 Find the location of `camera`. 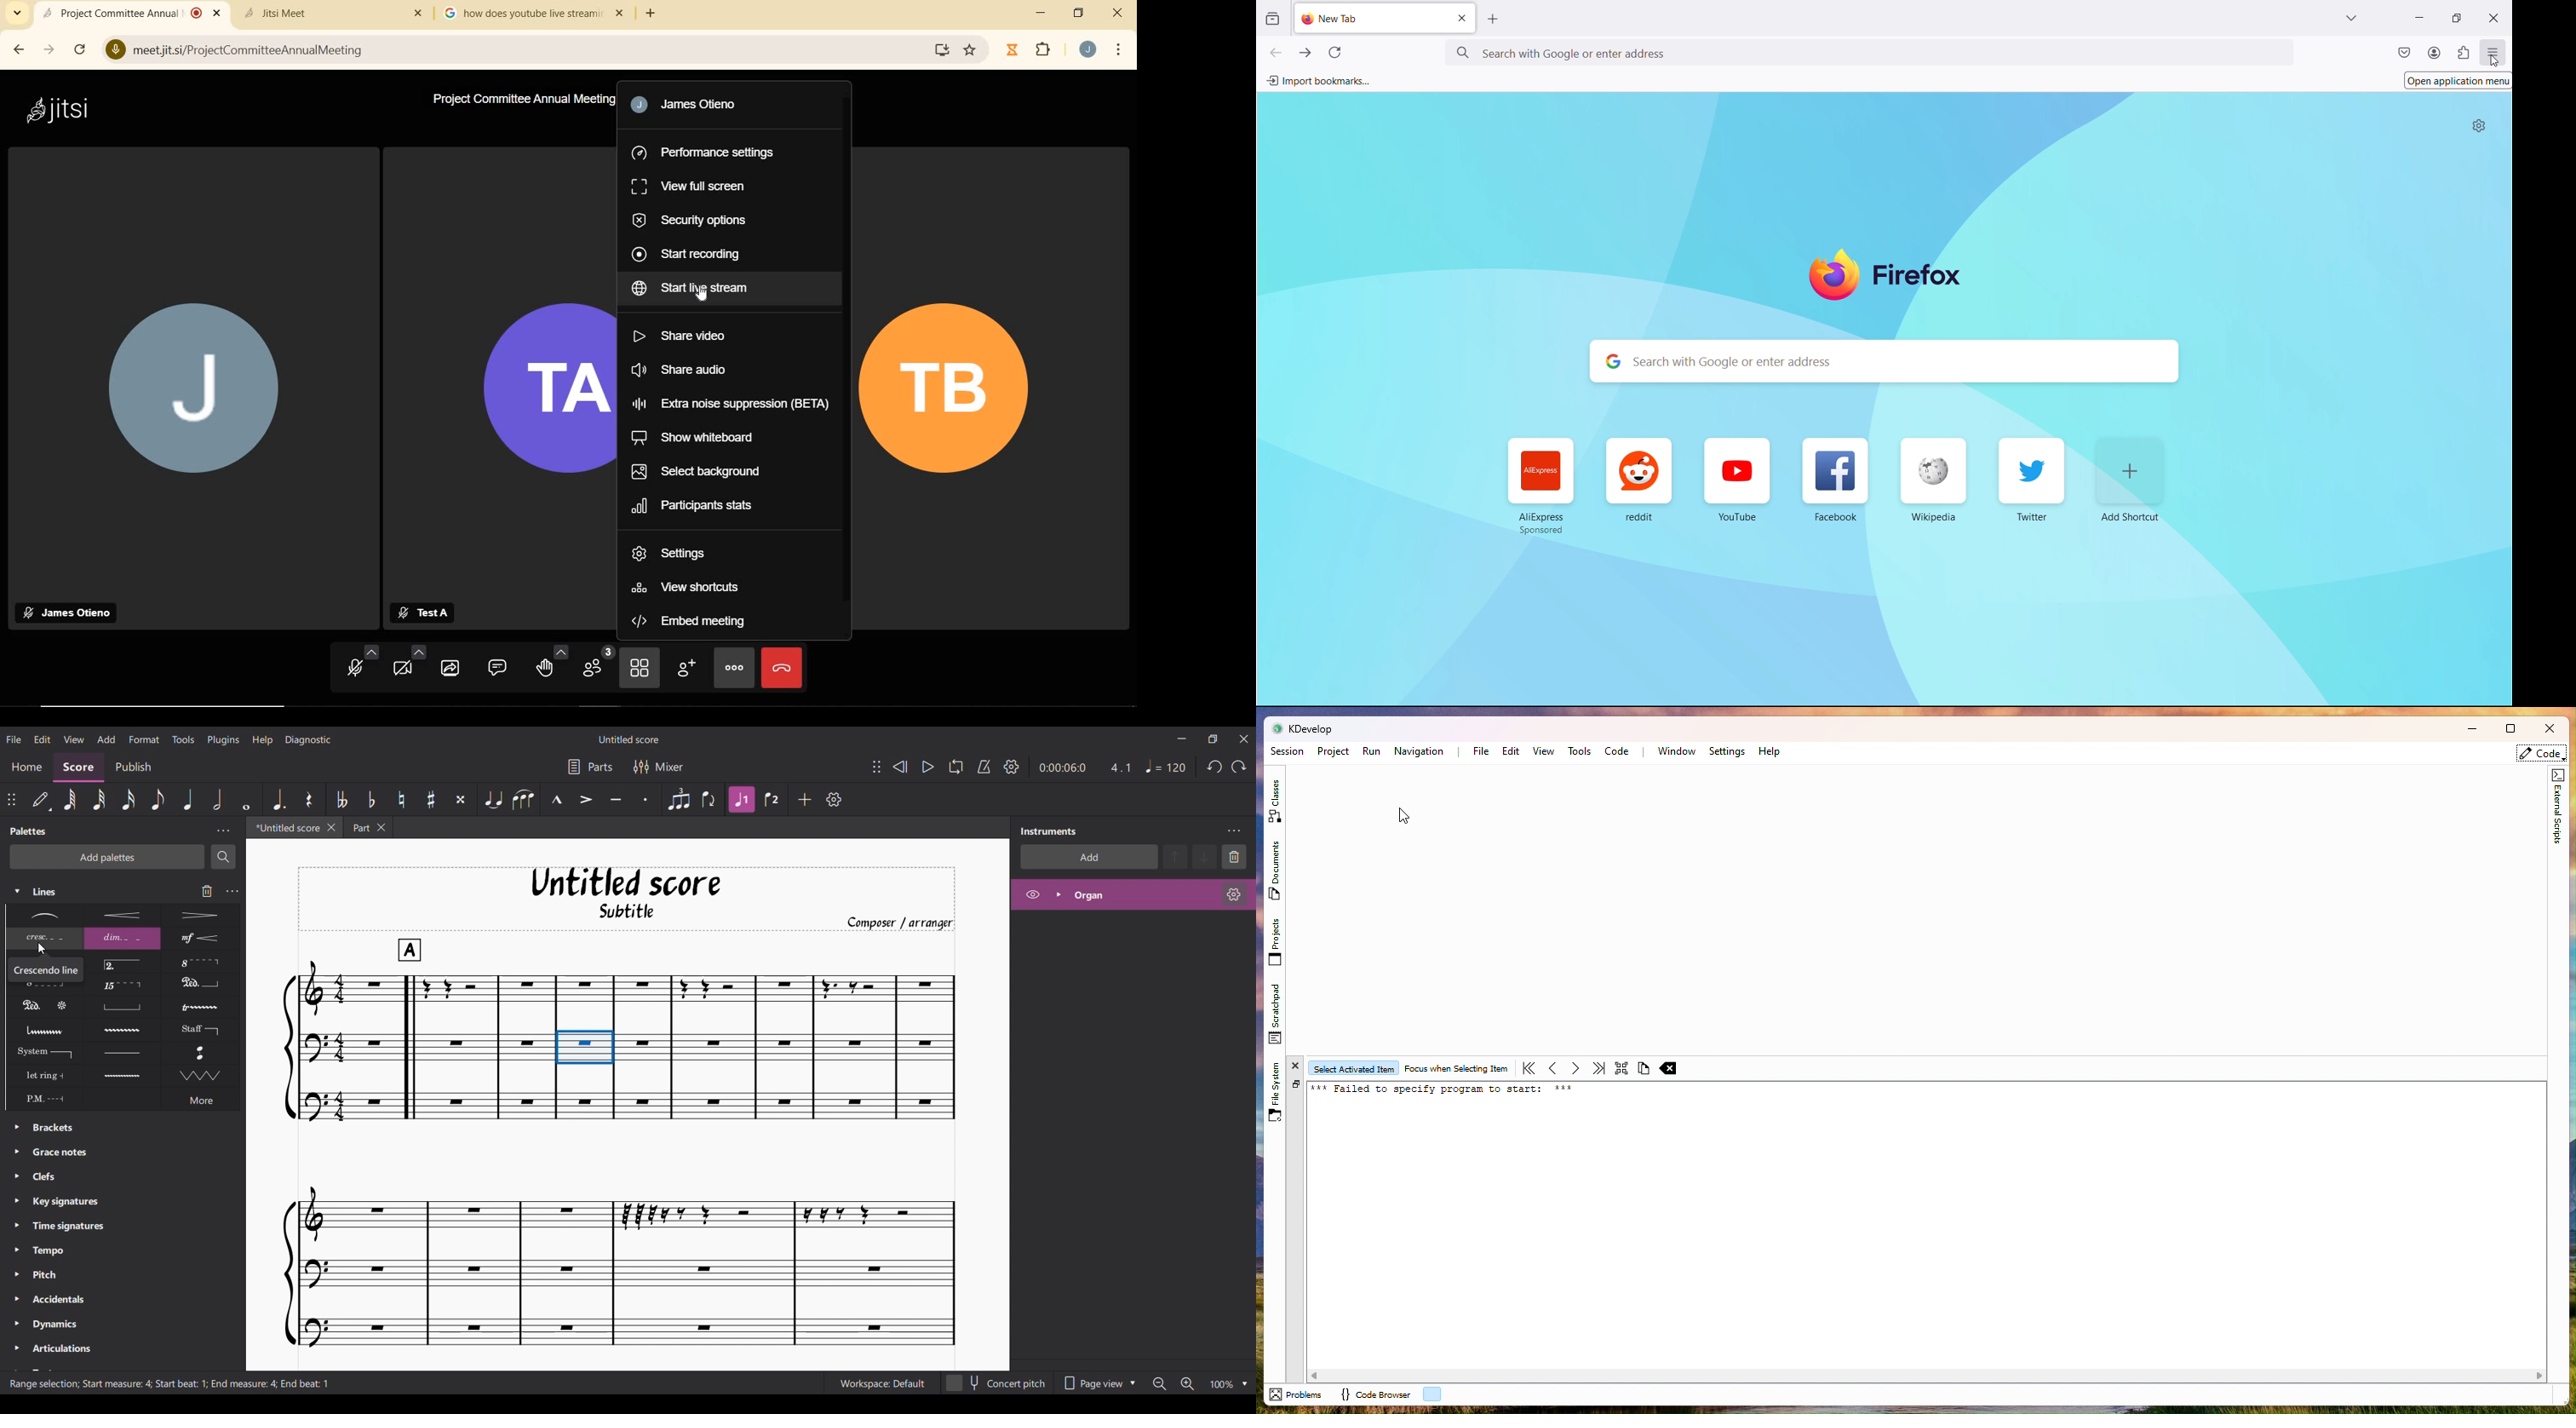

camera is located at coordinates (409, 664).